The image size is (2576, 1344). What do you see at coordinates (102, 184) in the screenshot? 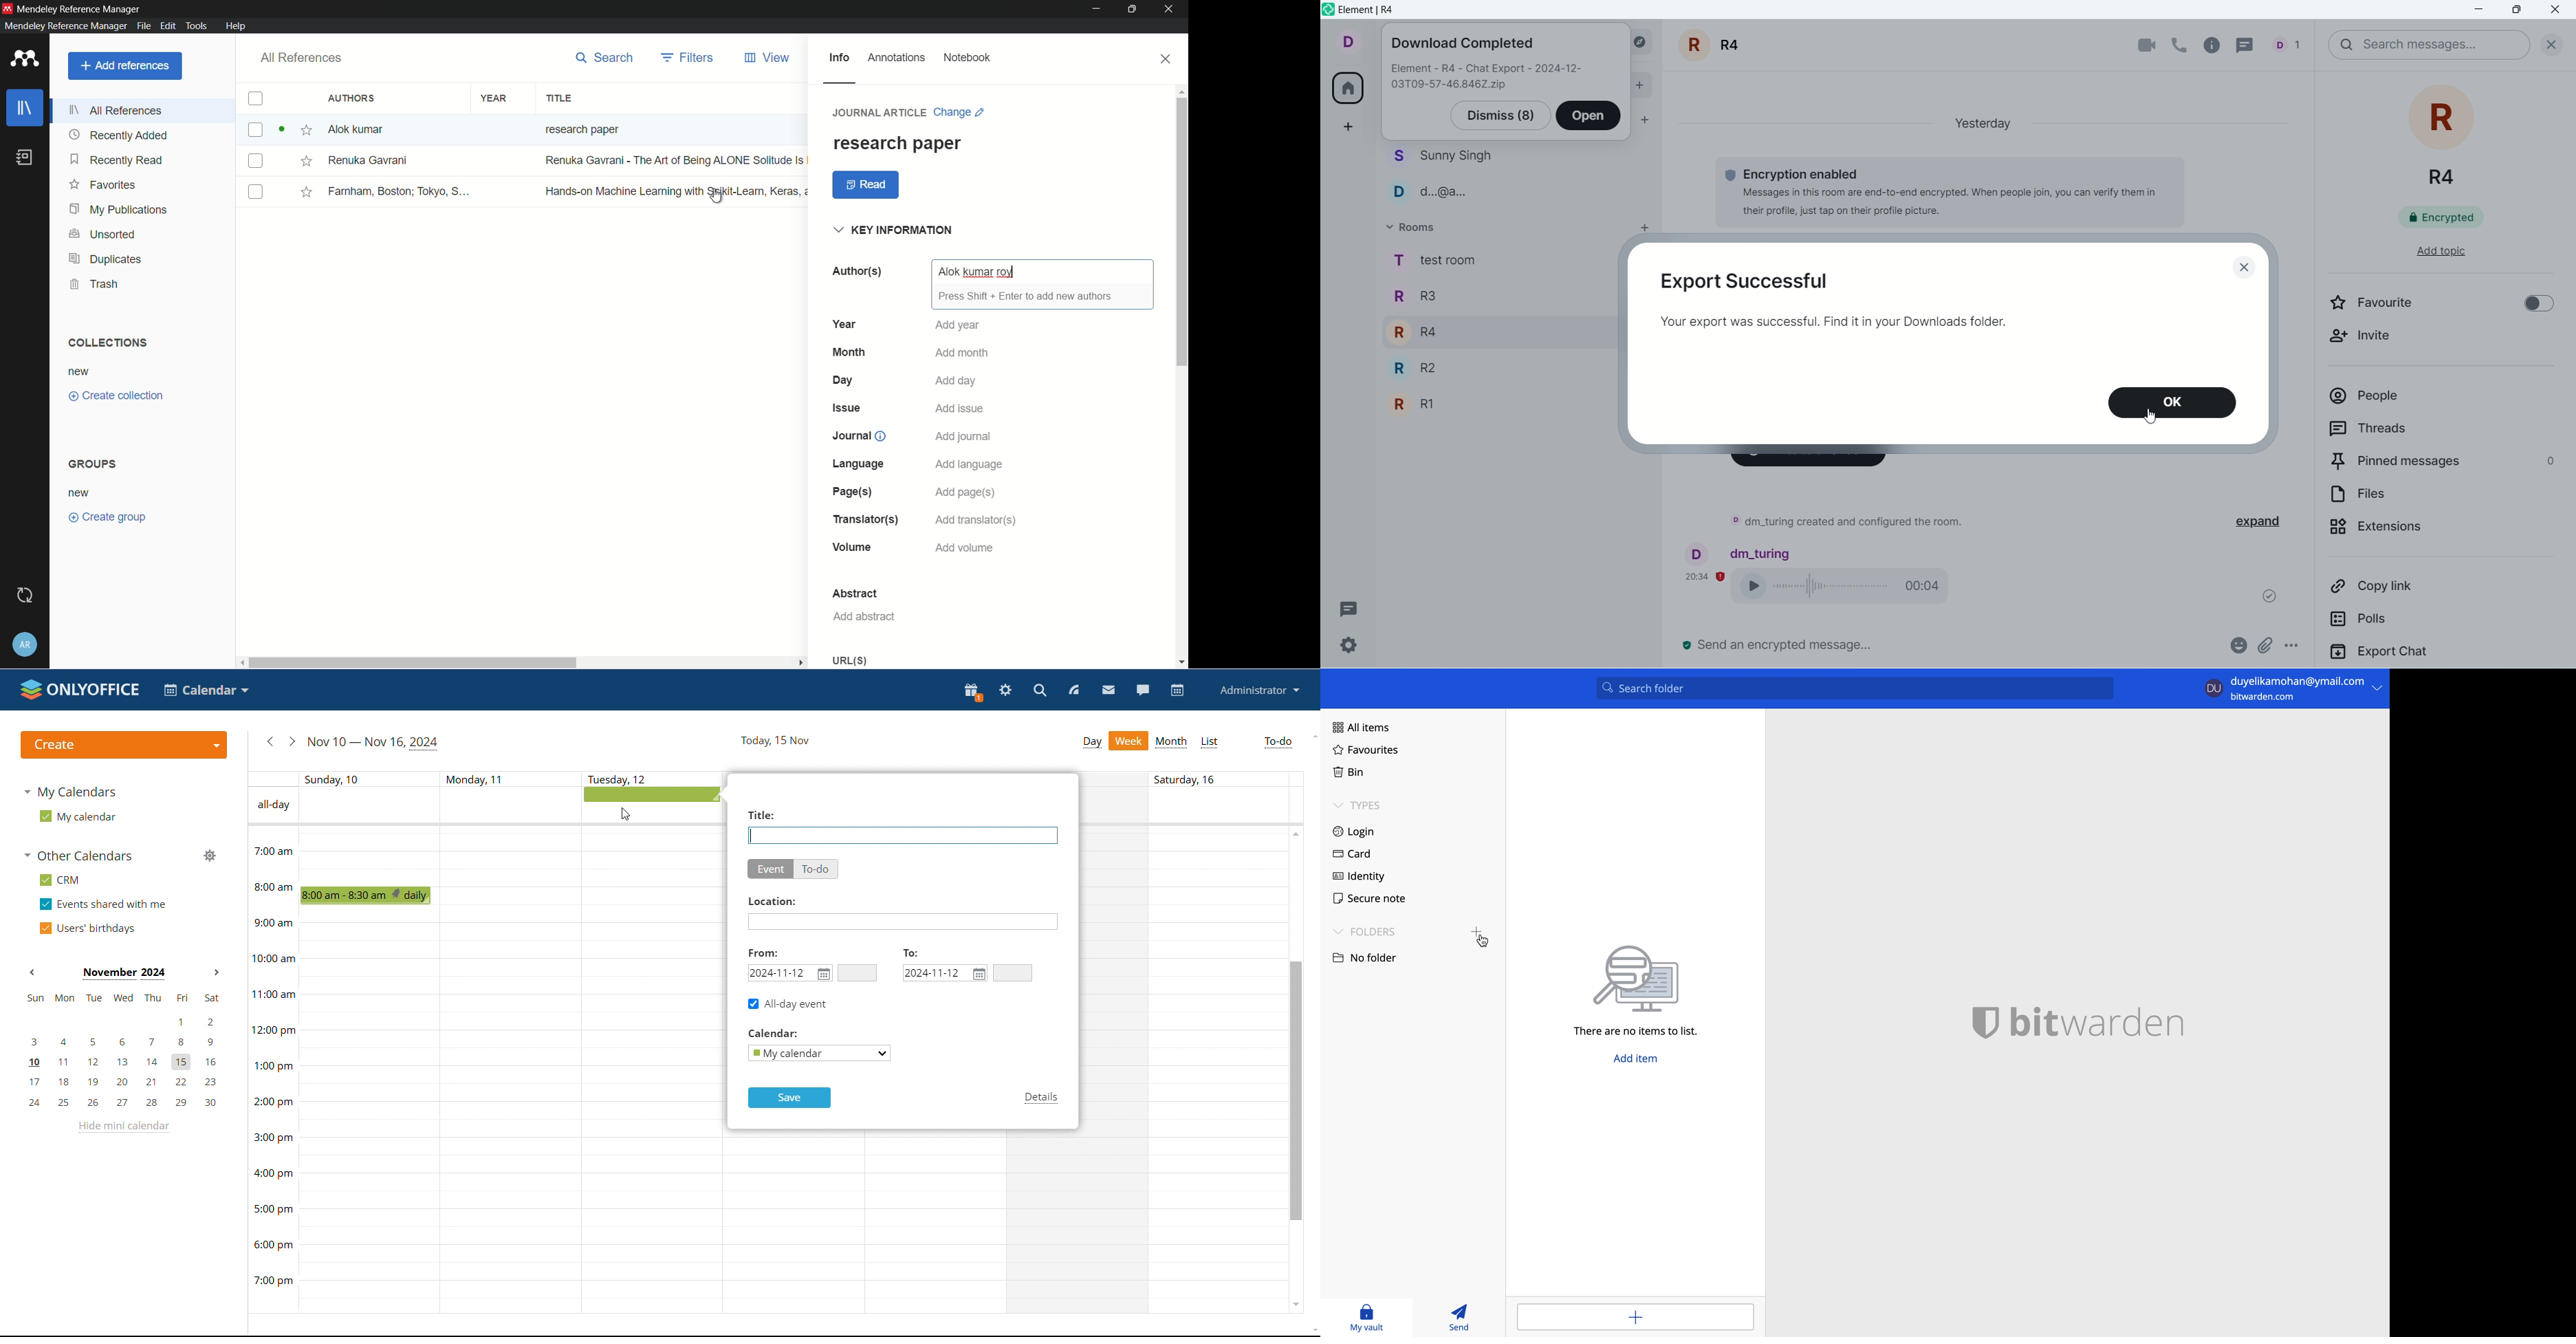
I see `favorites` at bounding box center [102, 184].